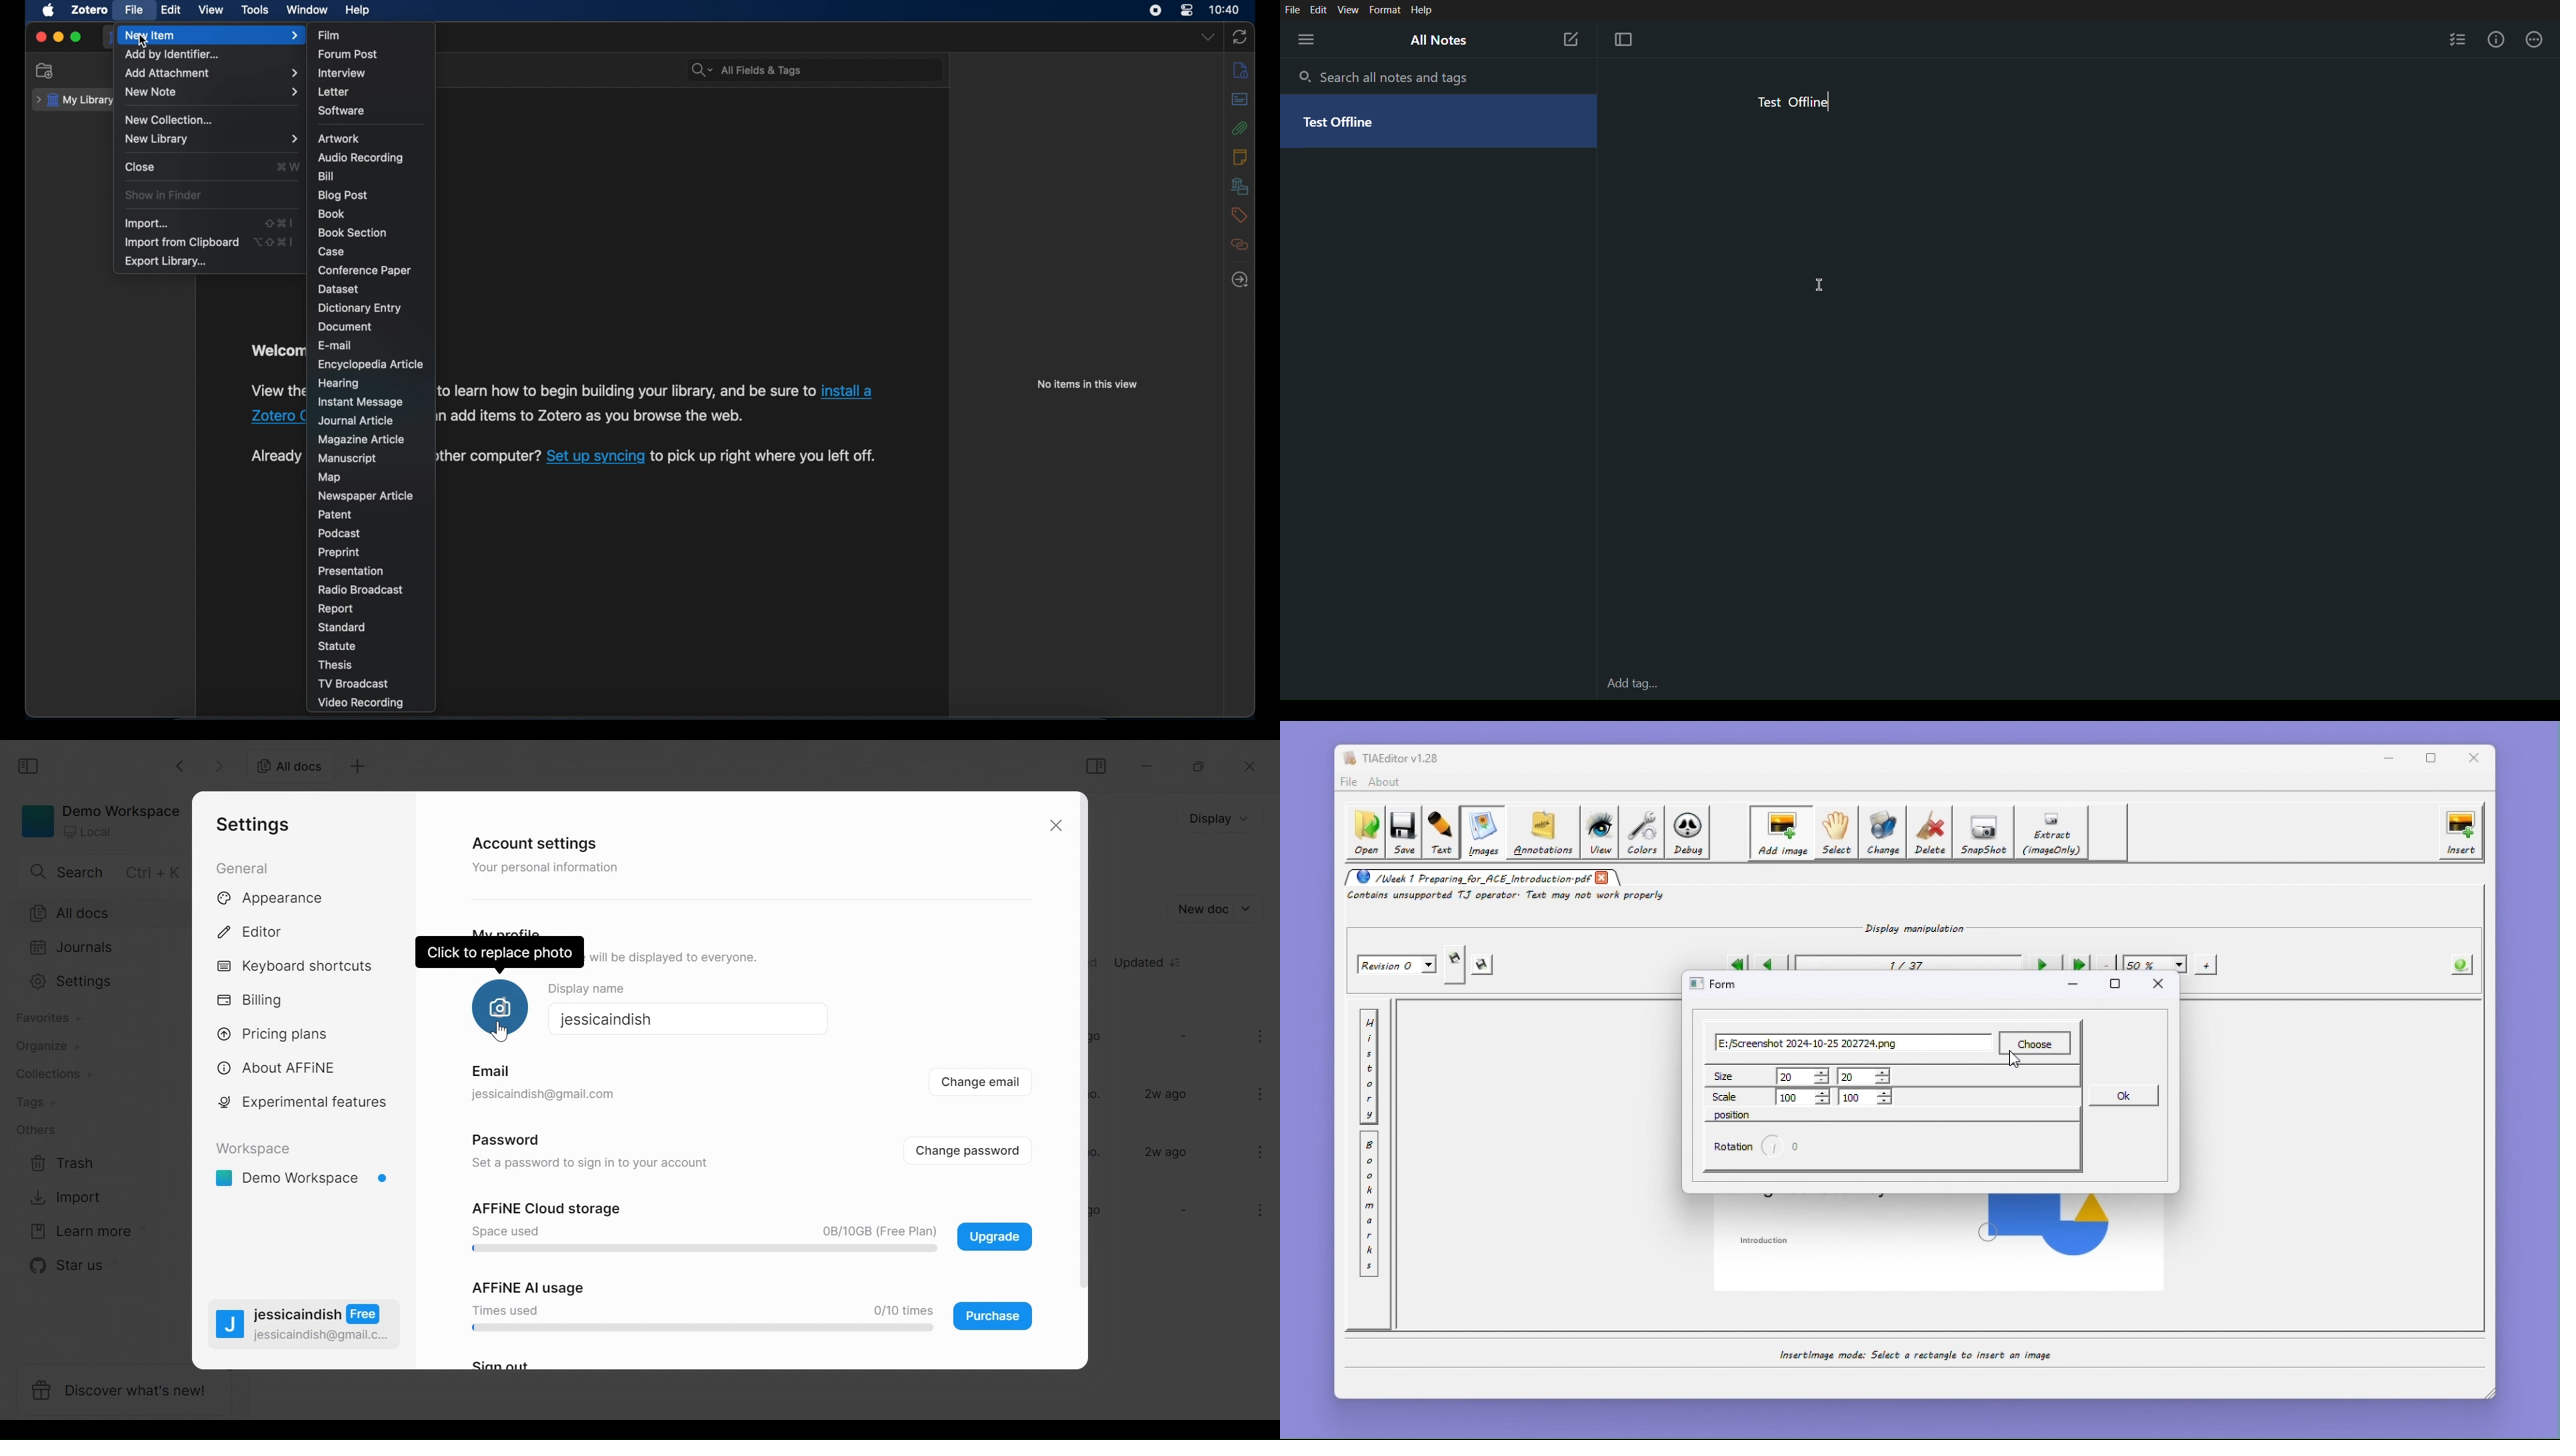 The width and height of the screenshot is (2576, 1456). I want to click on tv broadcast, so click(353, 684).